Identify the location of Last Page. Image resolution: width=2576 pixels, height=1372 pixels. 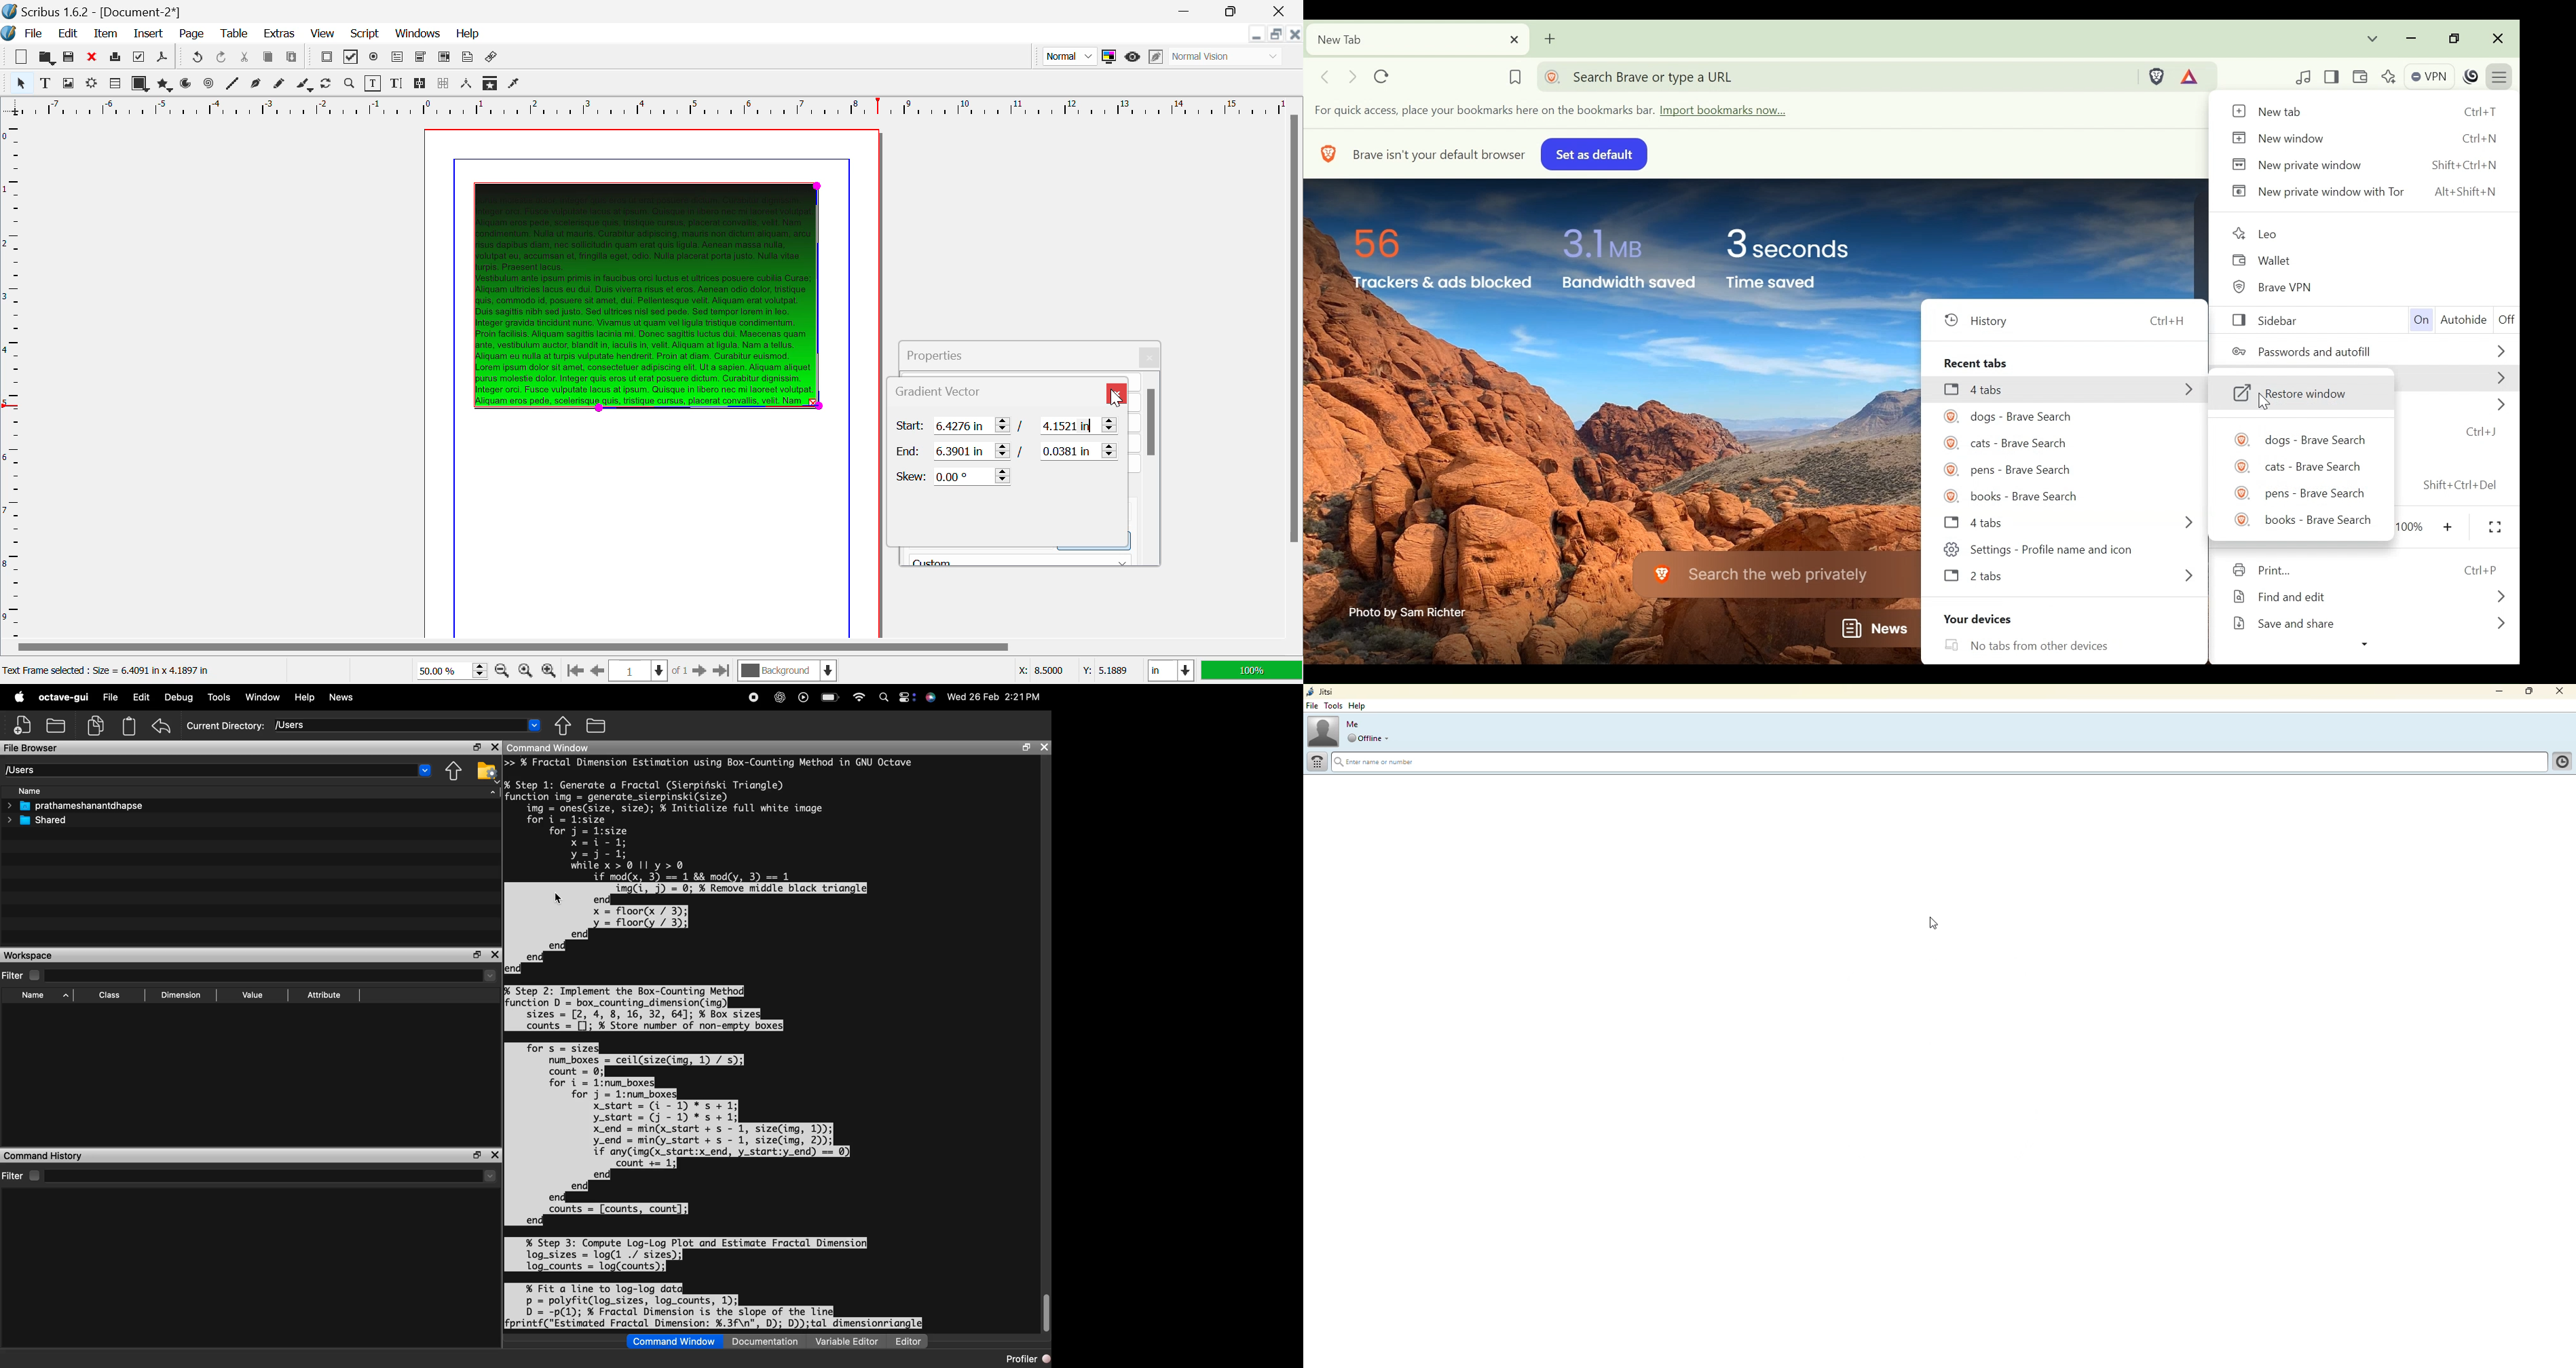
(721, 671).